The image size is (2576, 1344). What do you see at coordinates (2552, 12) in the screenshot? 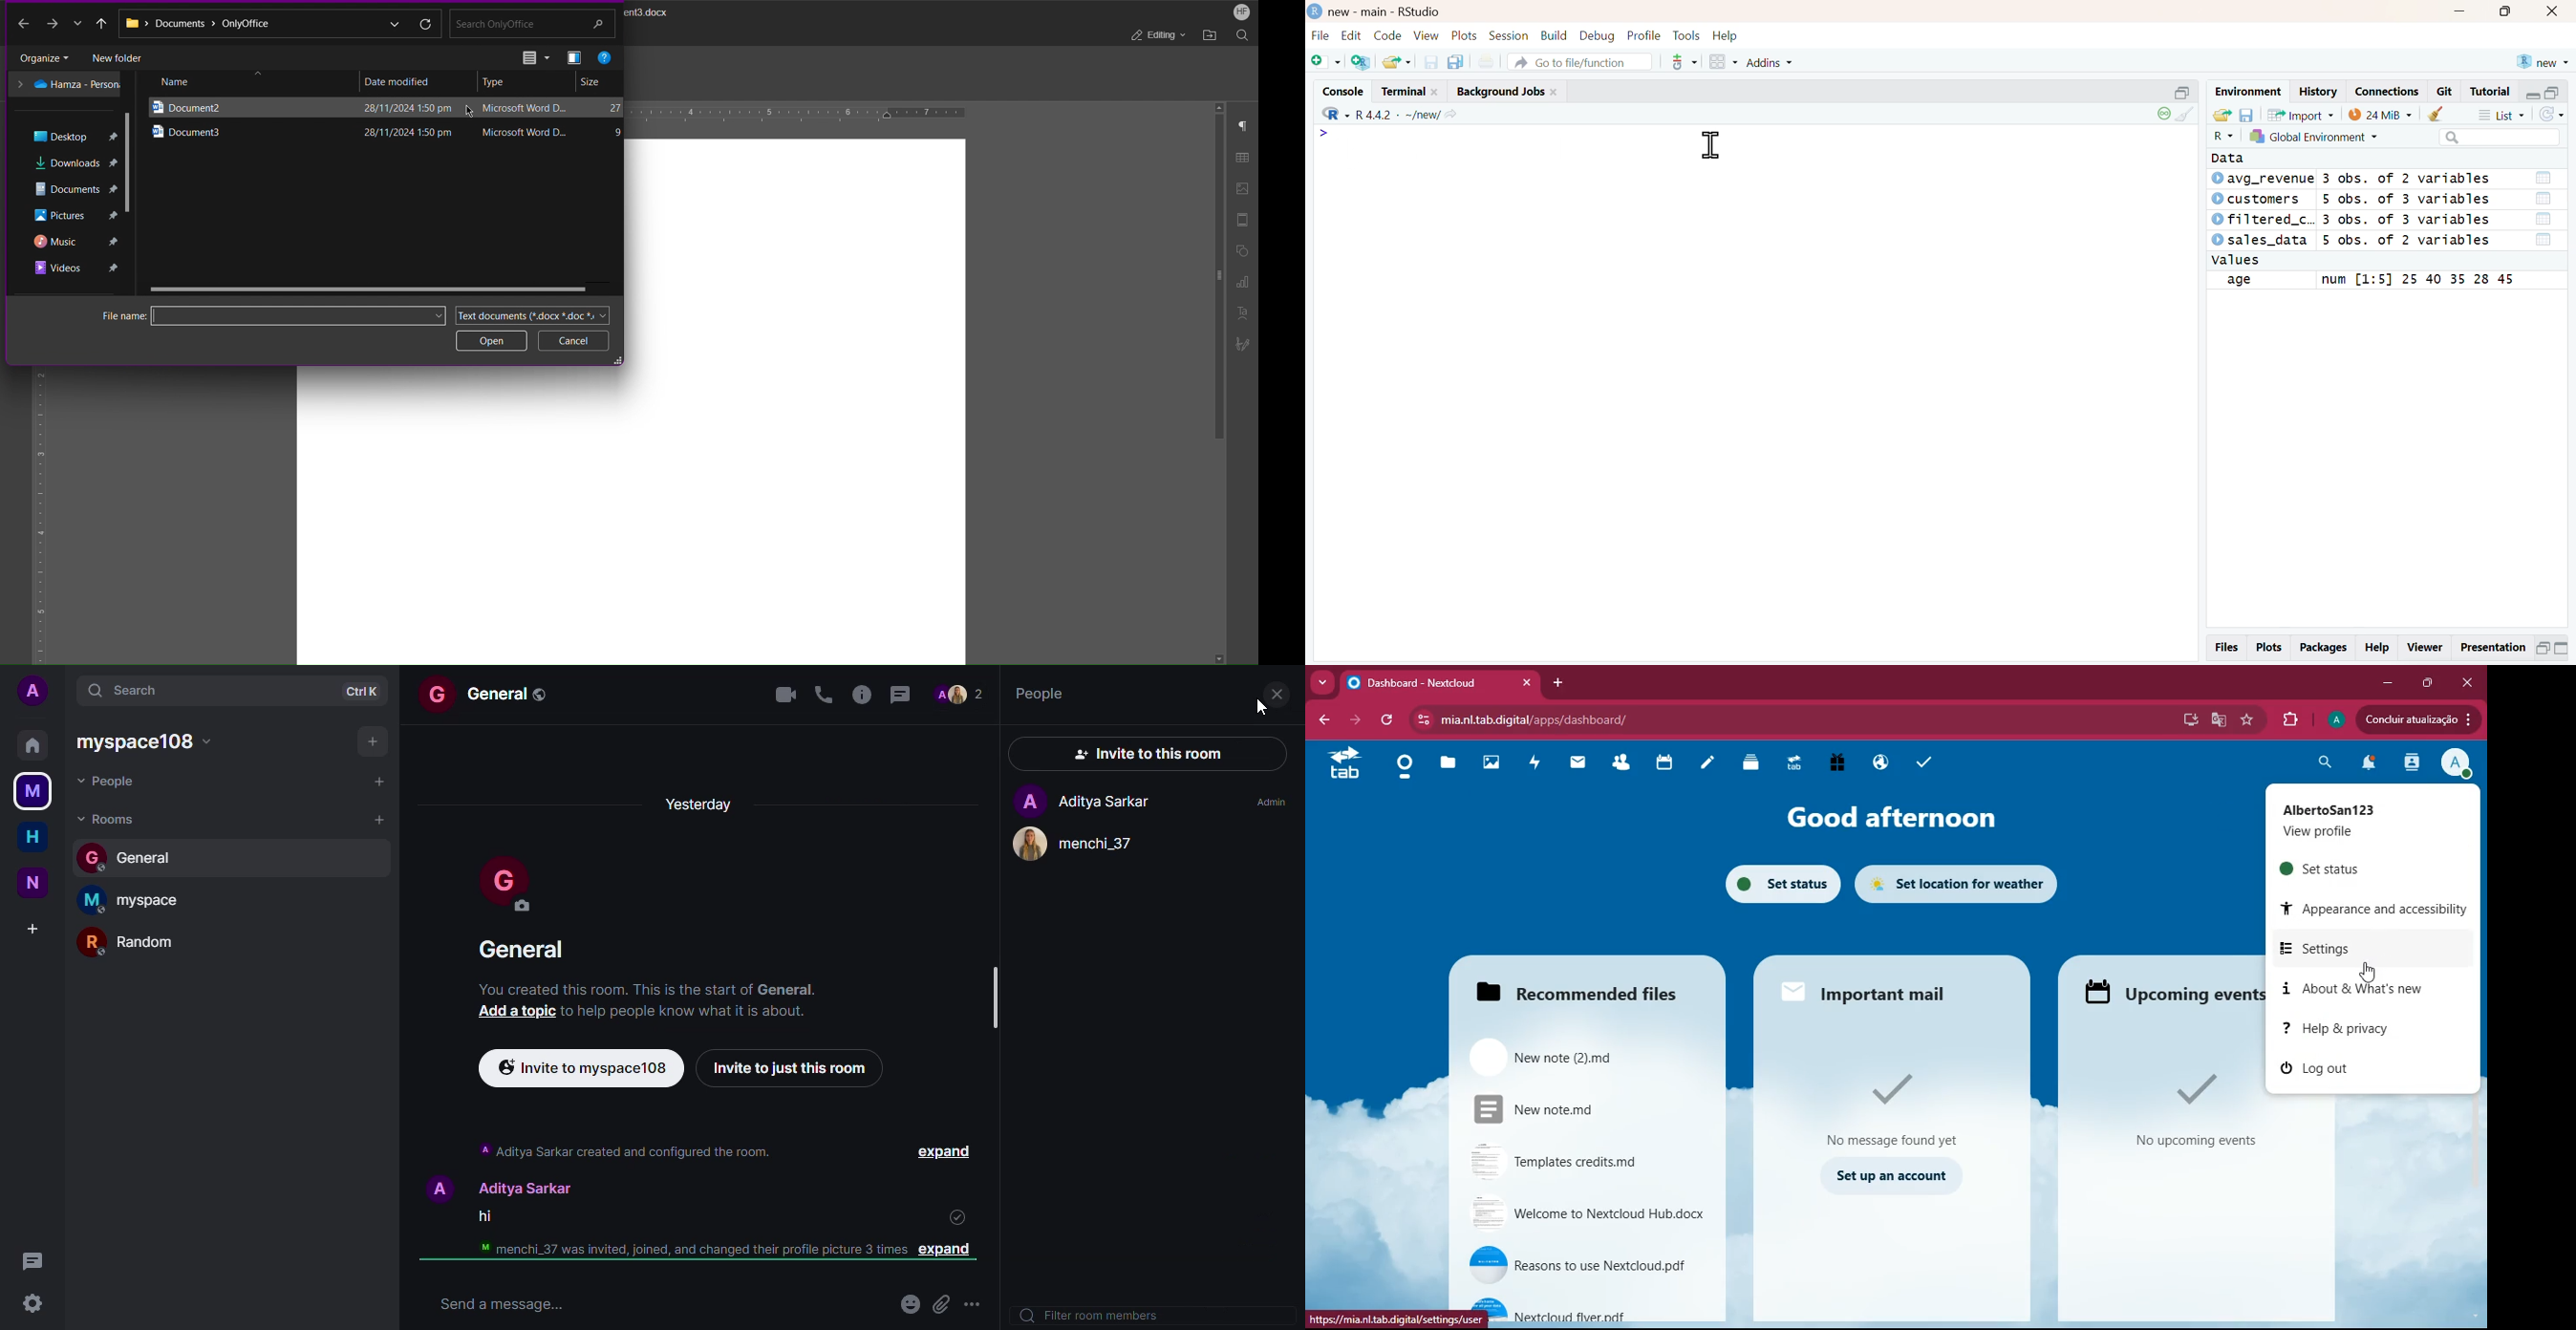
I see `Close` at bounding box center [2552, 12].